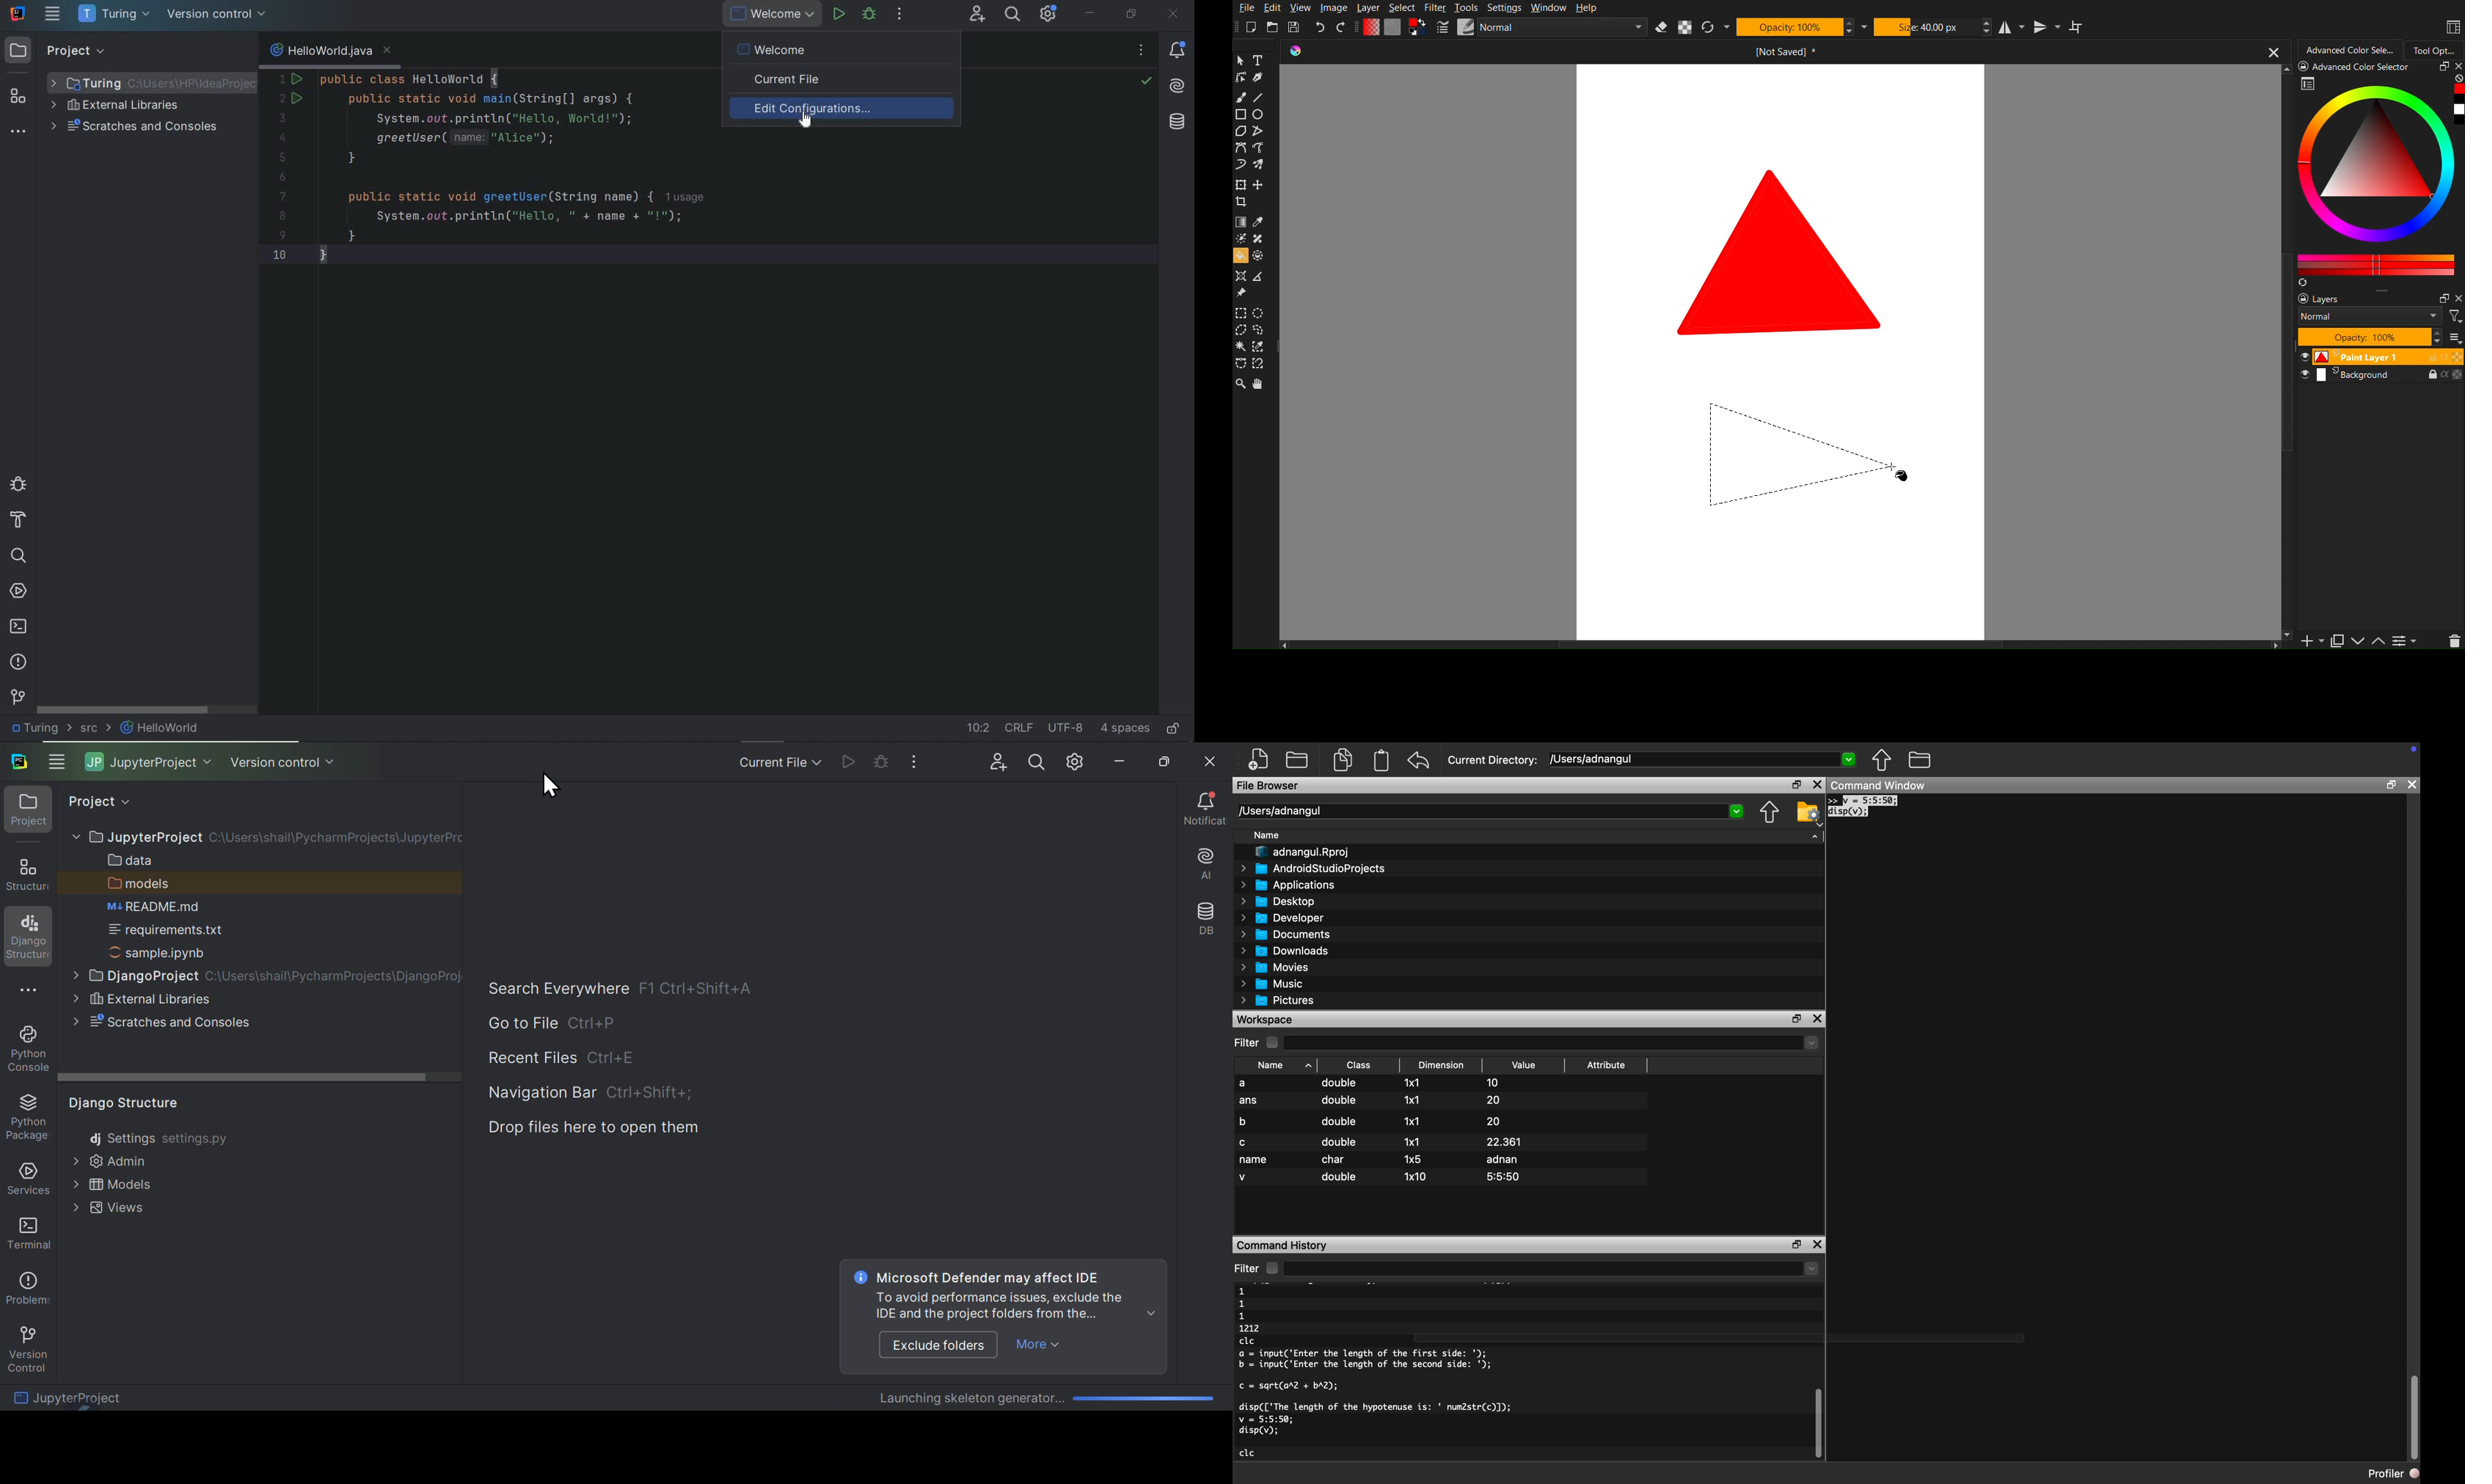 The width and height of the screenshot is (2492, 1484). What do you see at coordinates (1505, 8) in the screenshot?
I see `Settings` at bounding box center [1505, 8].